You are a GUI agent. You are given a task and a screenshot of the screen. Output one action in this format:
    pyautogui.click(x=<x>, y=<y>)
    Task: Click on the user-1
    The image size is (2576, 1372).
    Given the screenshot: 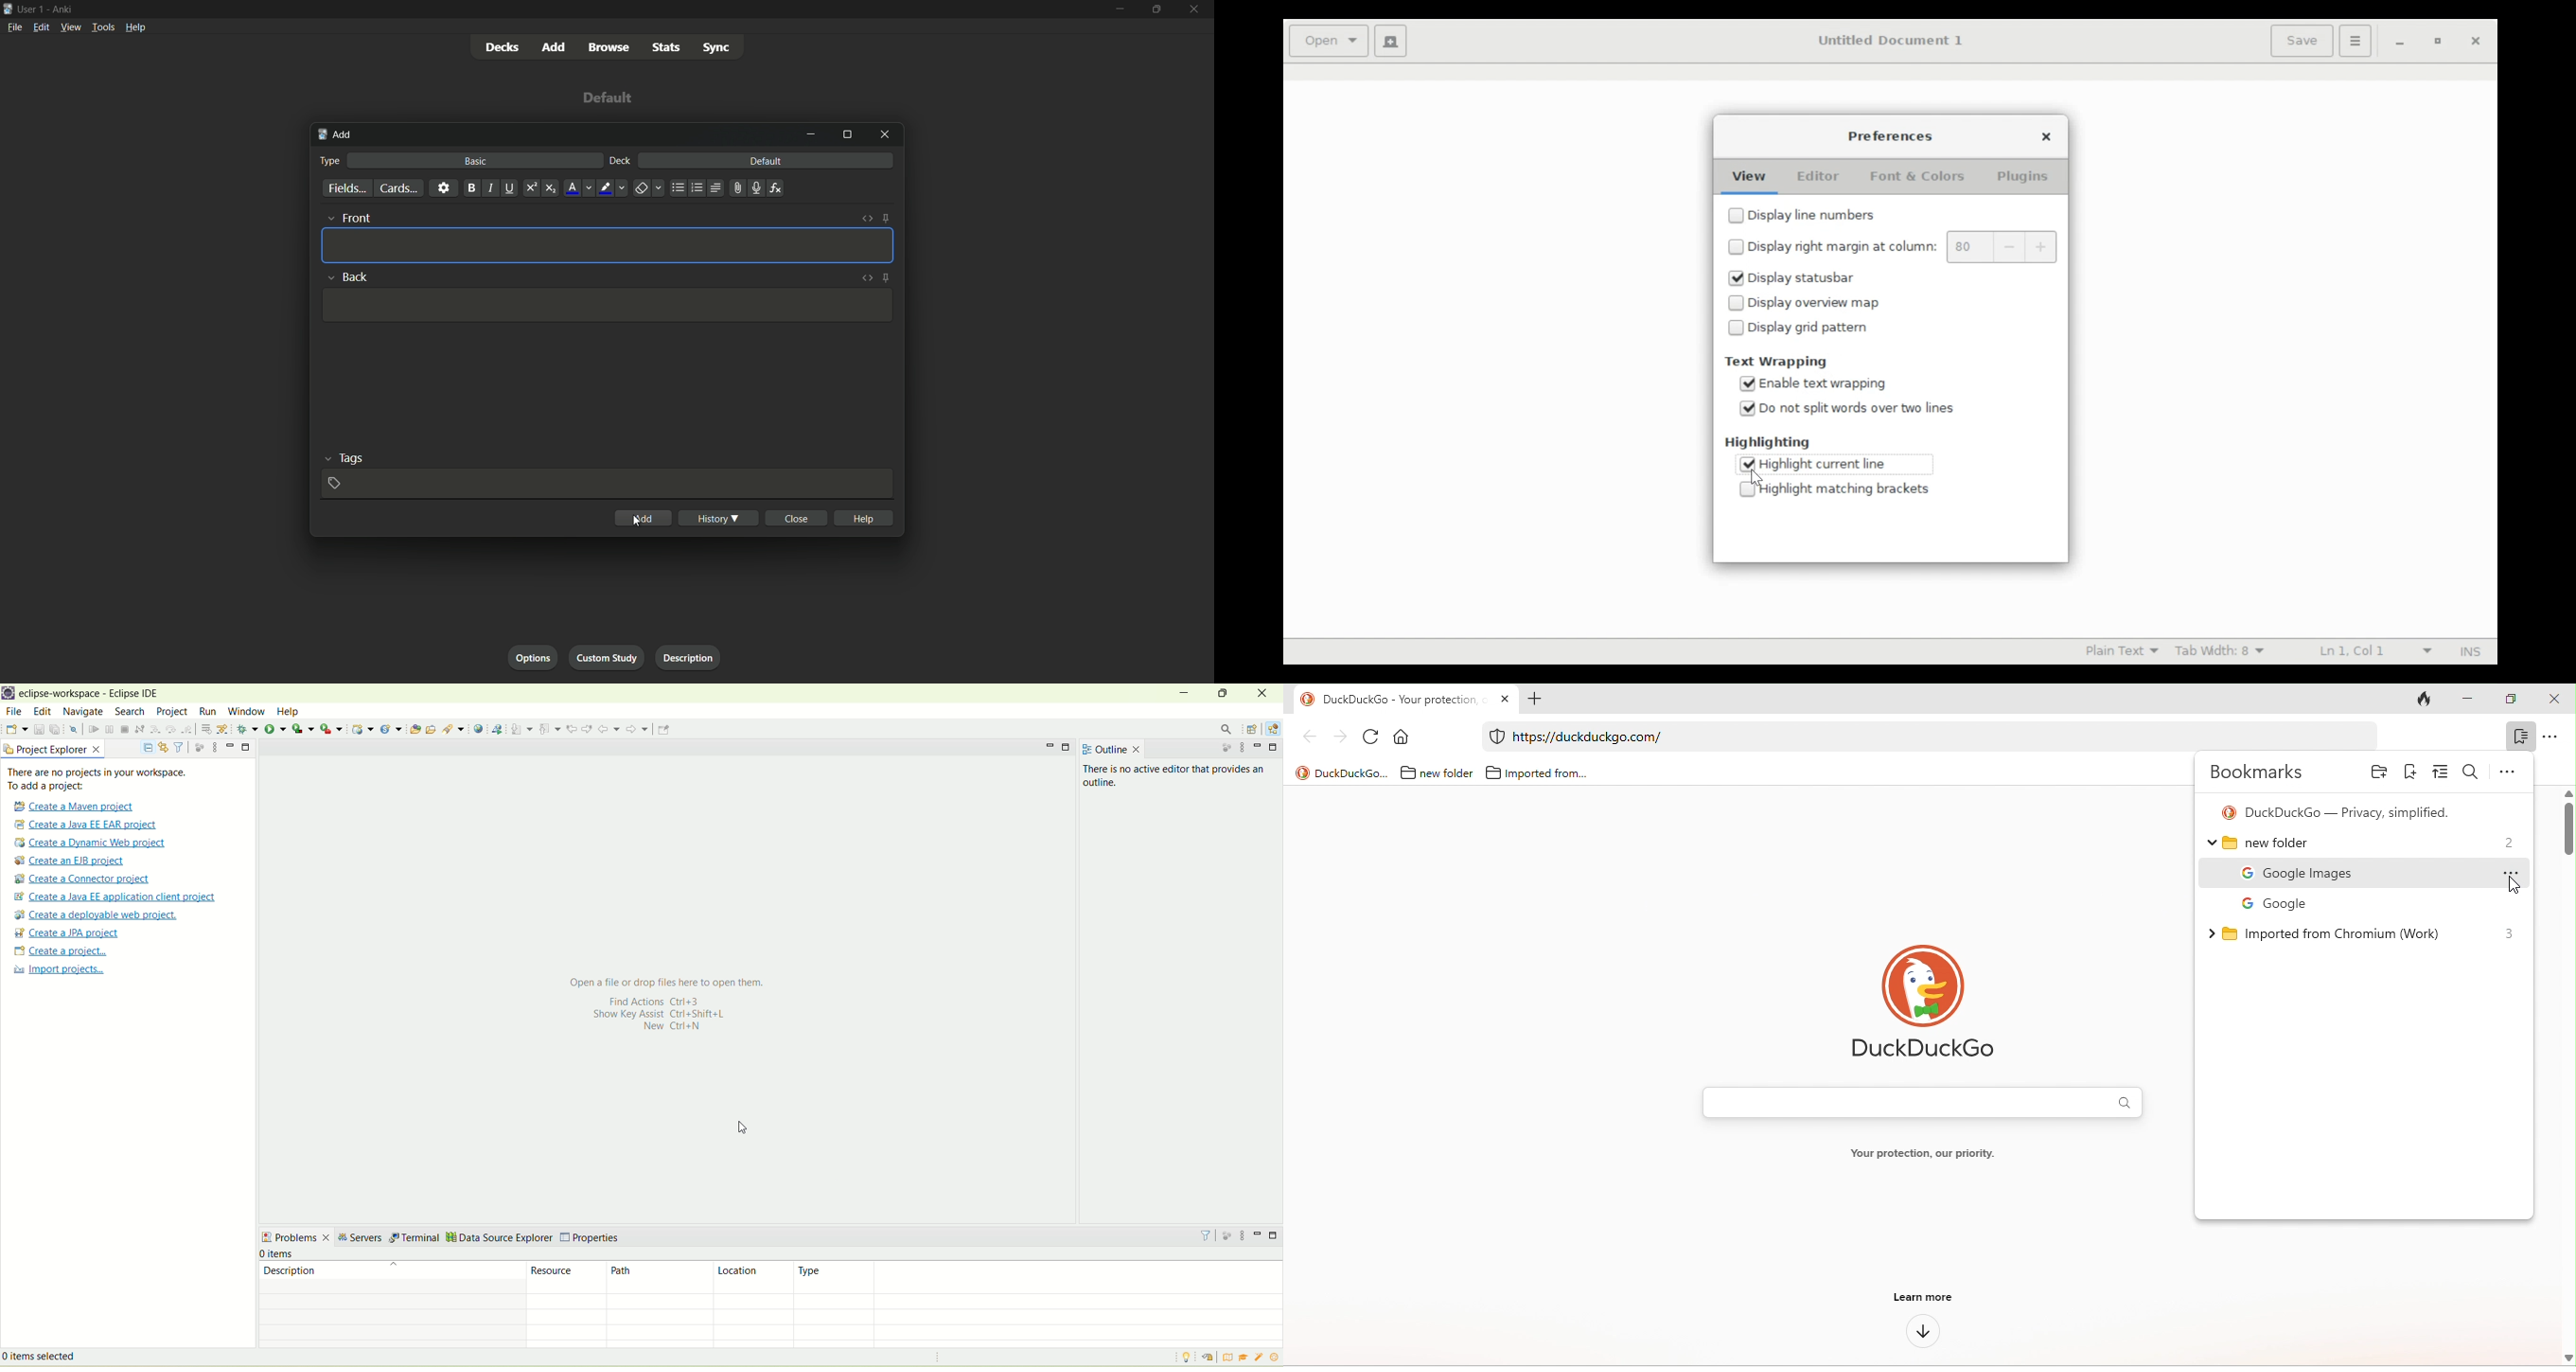 What is the action you would take?
    pyautogui.click(x=31, y=8)
    